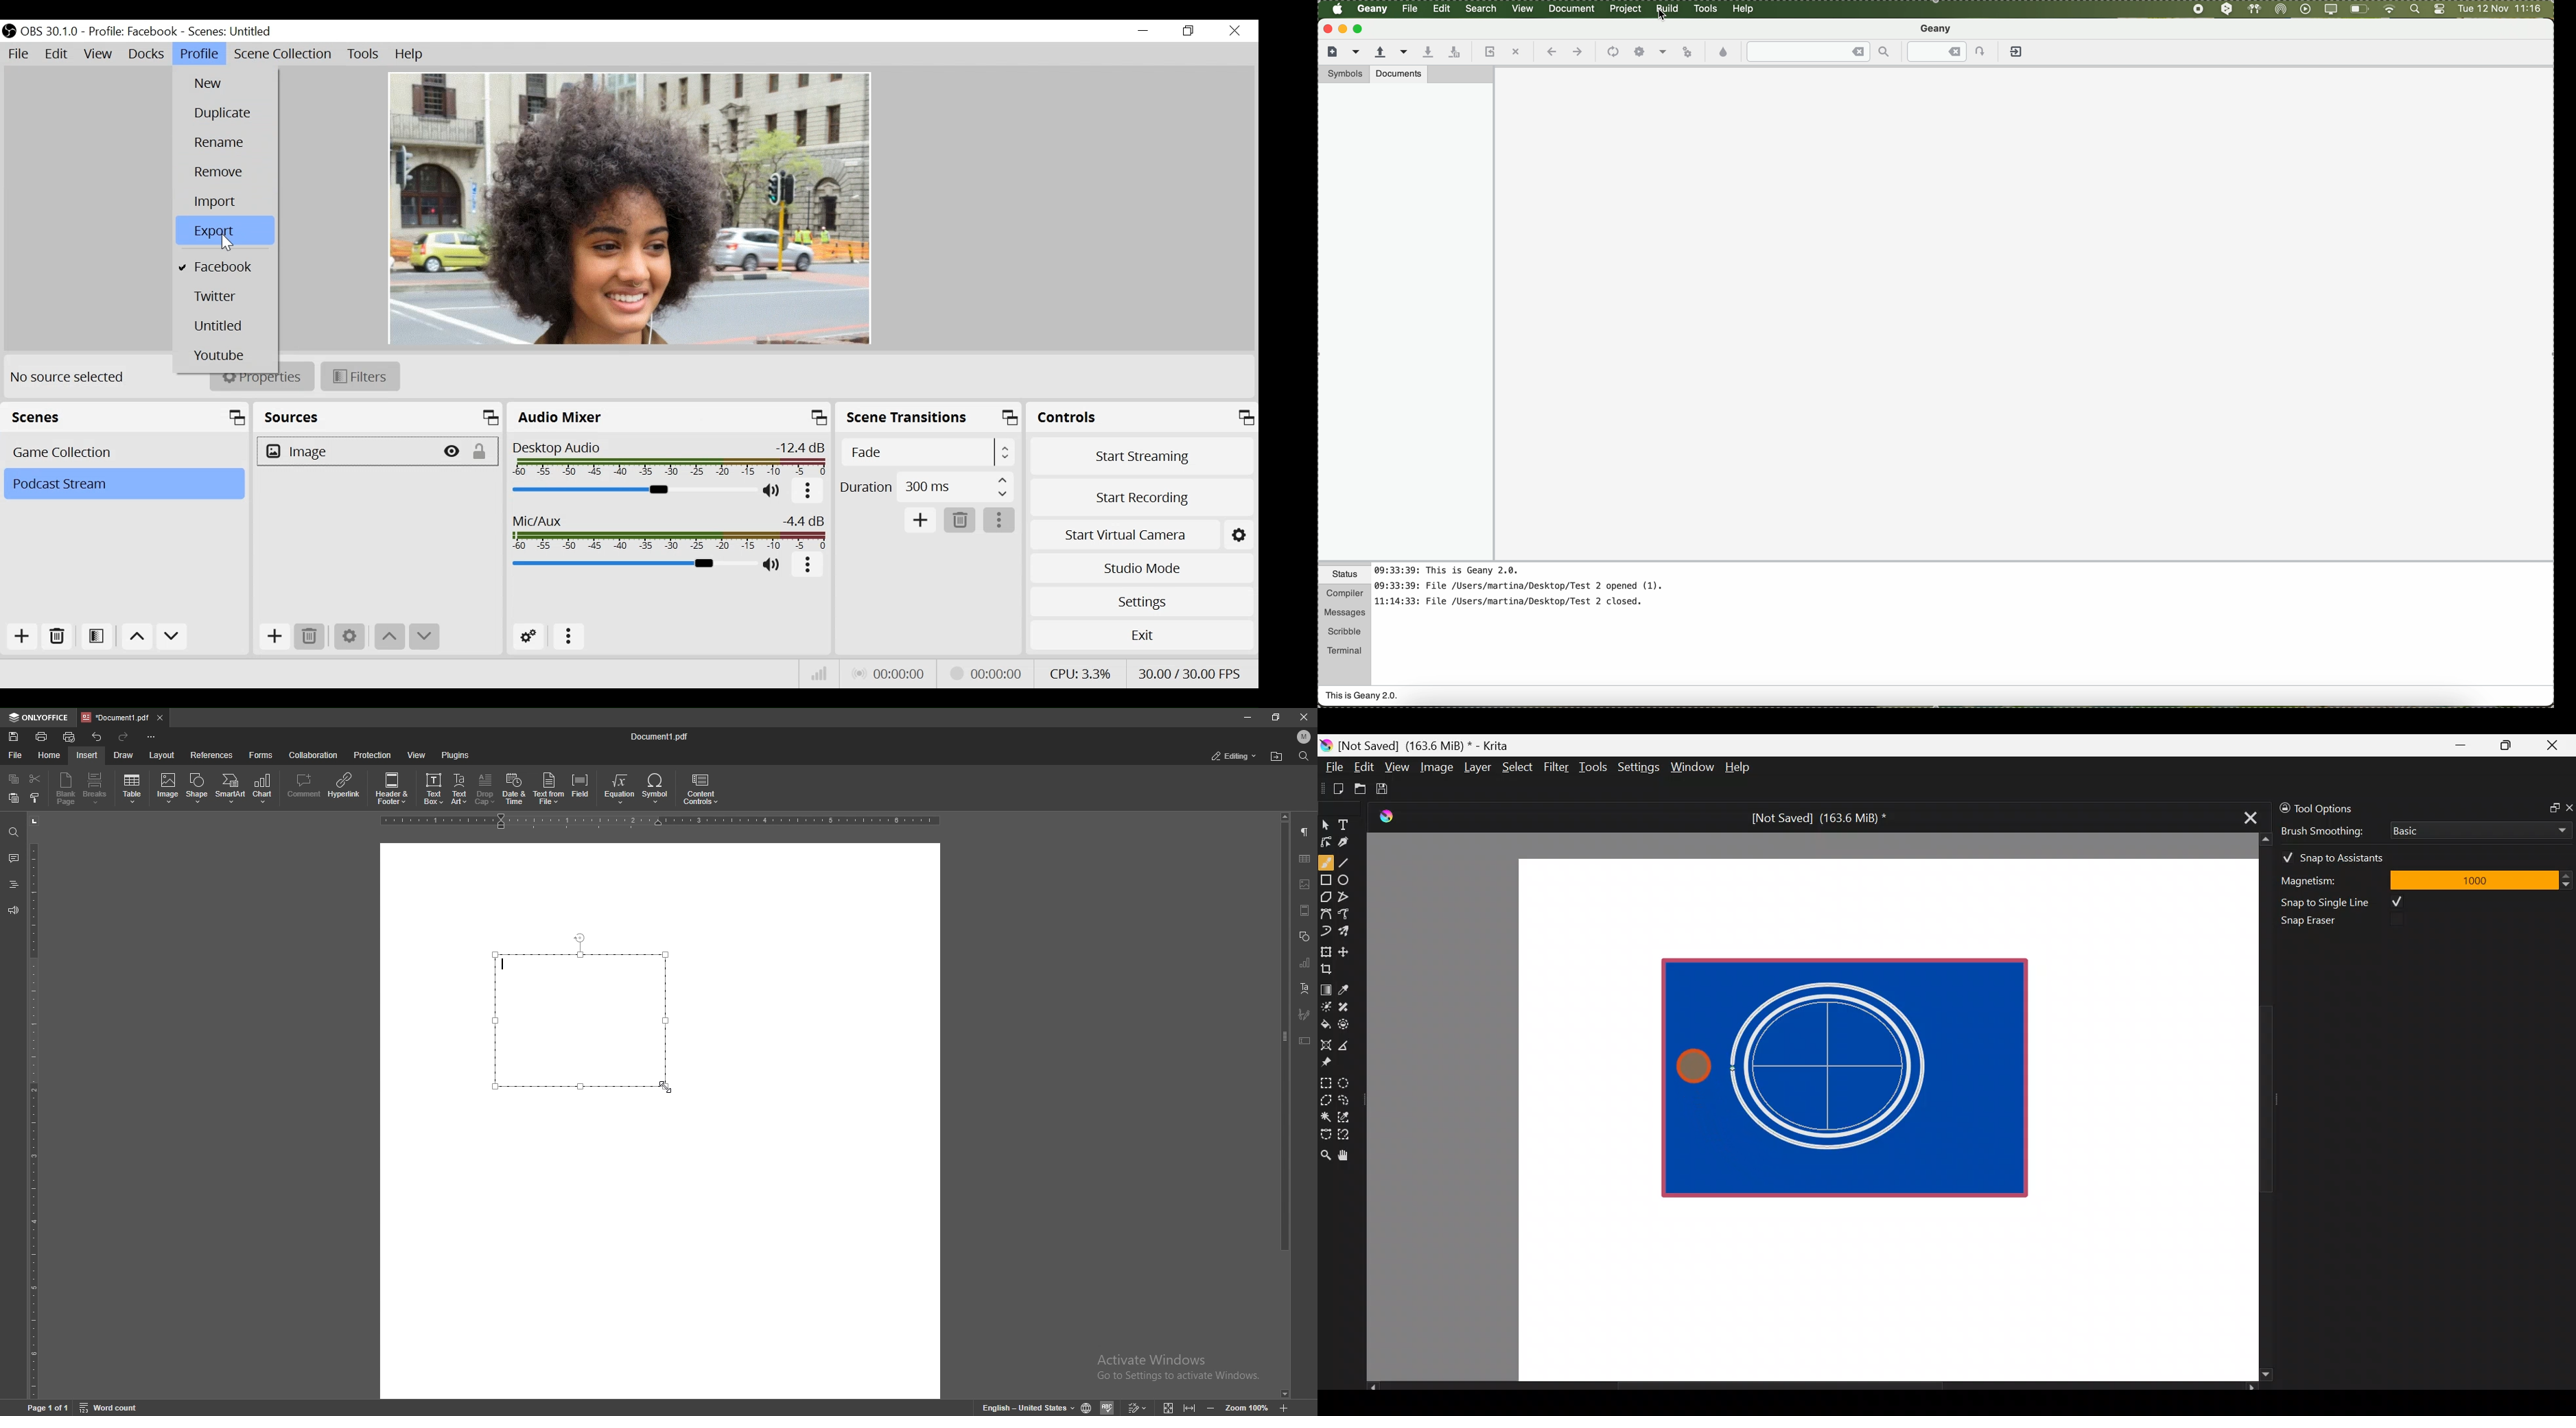 This screenshot has width=2576, height=1428. What do you see at coordinates (633, 207) in the screenshot?
I see `Preview` at bounding box center [633, 207].